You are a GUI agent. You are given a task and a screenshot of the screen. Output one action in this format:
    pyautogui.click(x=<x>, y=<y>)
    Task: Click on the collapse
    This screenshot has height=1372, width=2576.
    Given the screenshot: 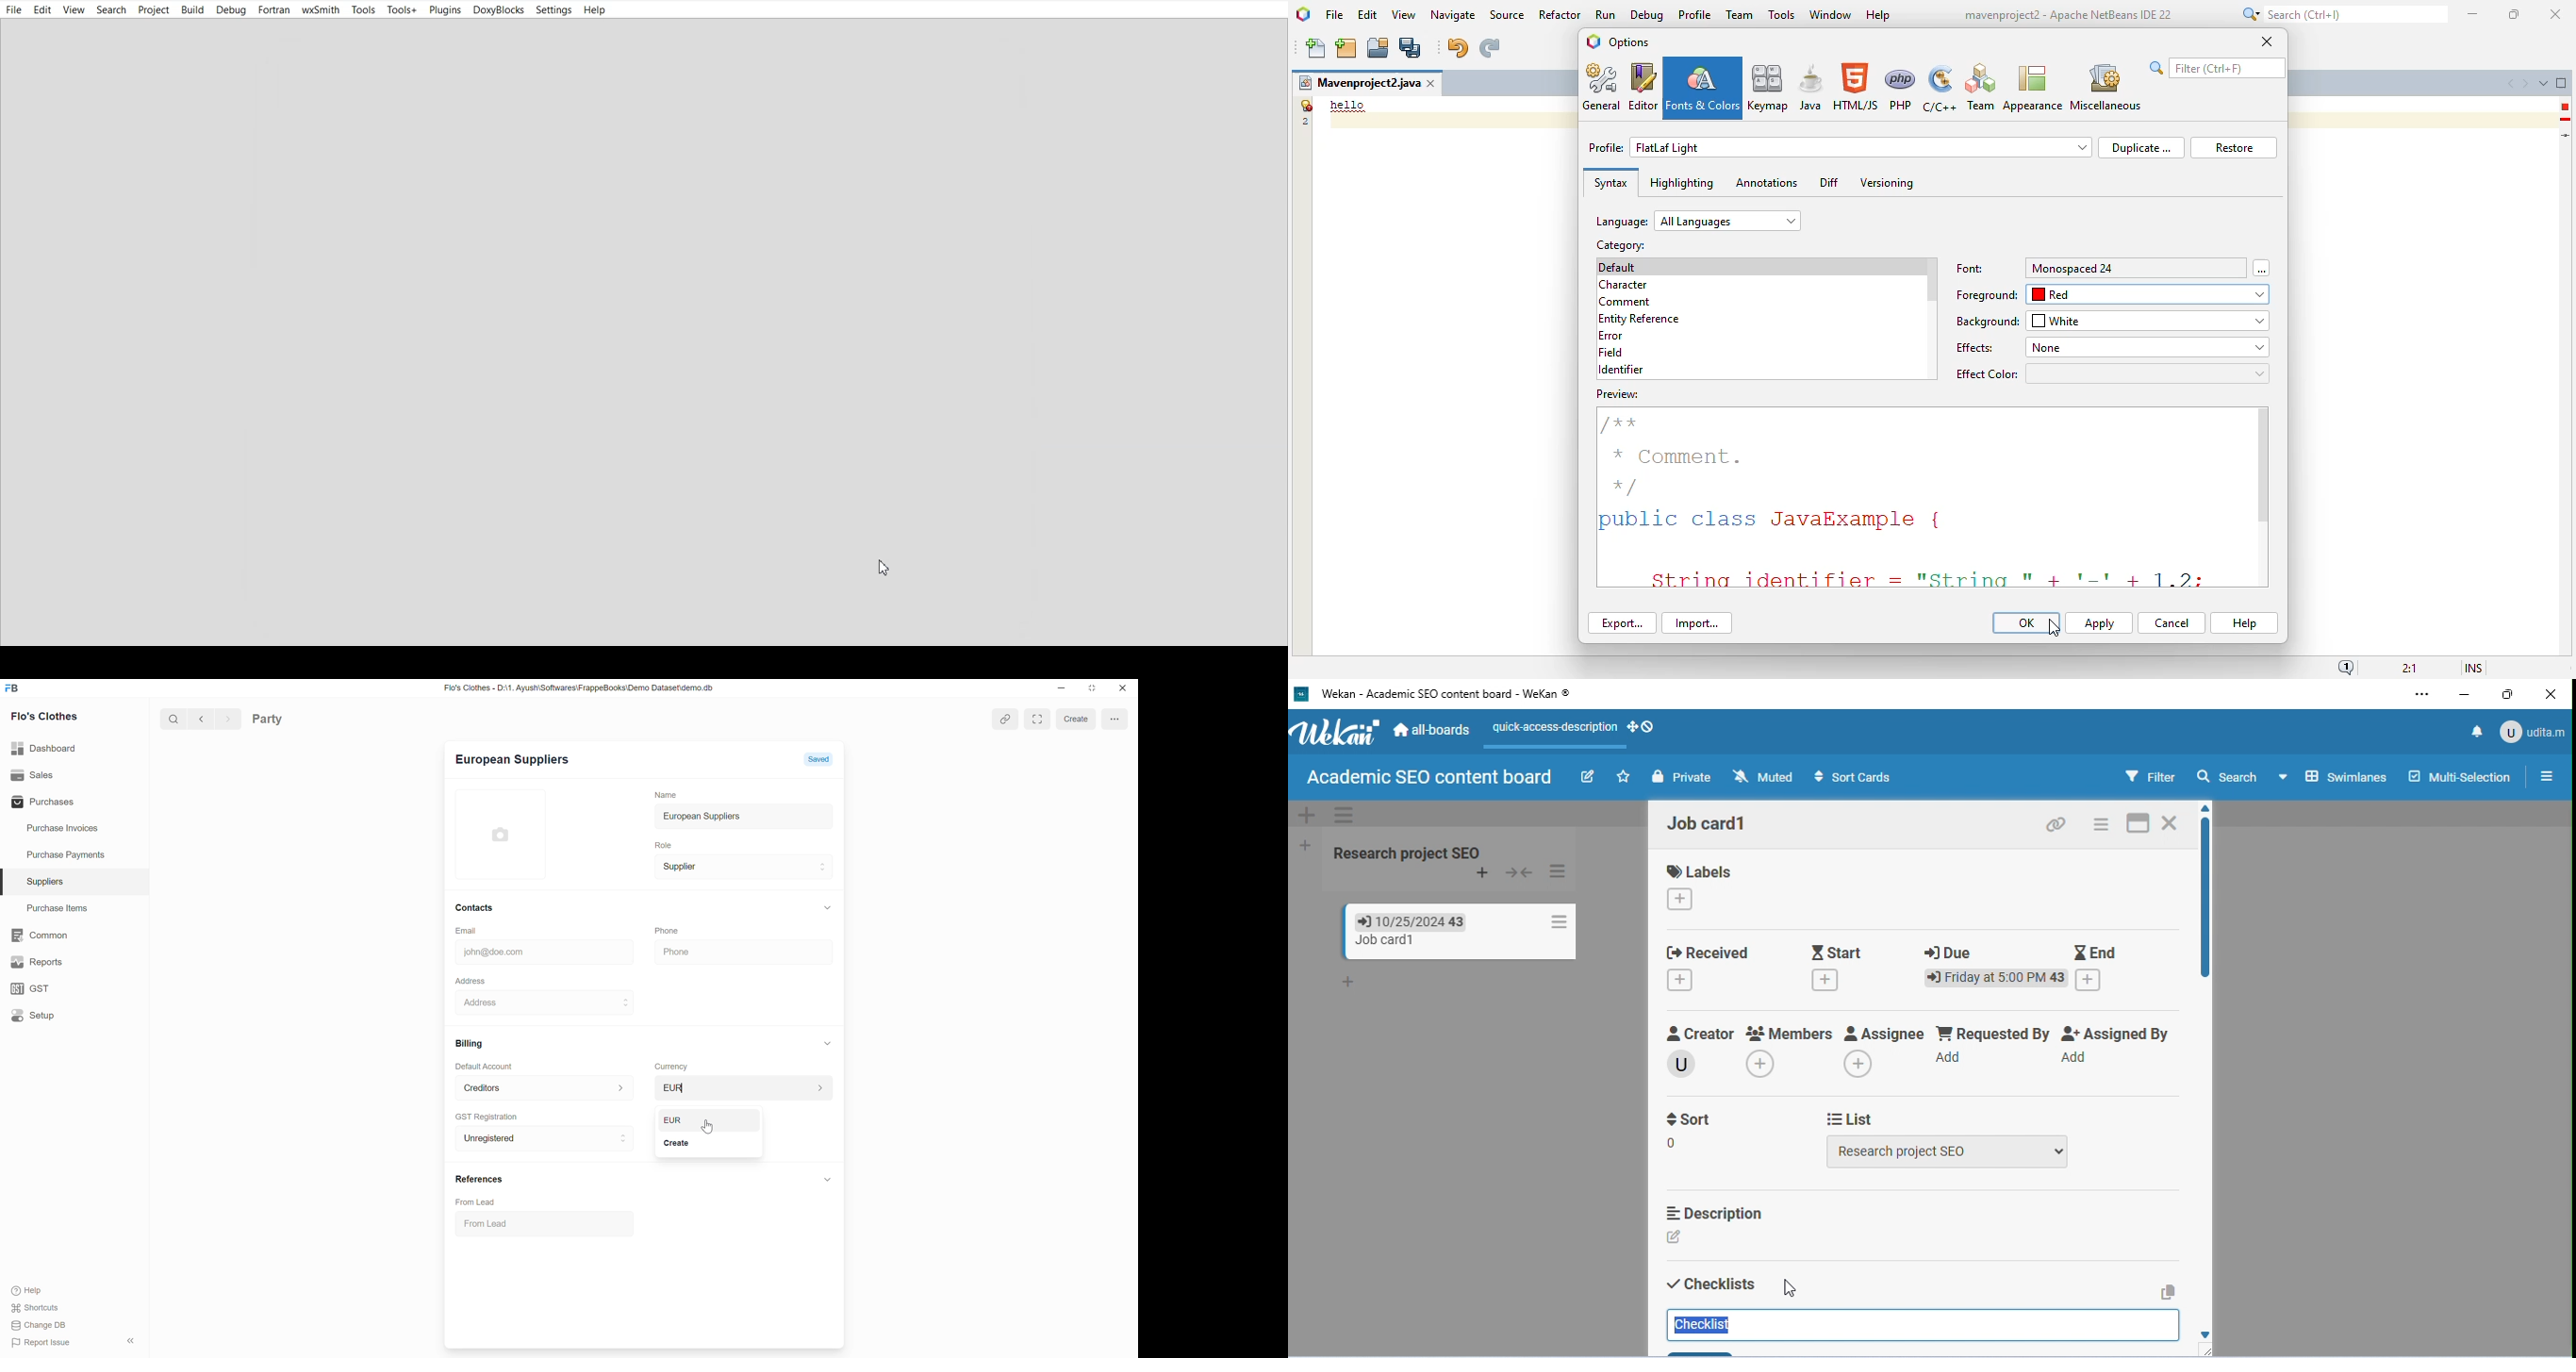 What is the action you would take?
    pyautogui.click(x=1521, y=873)
    